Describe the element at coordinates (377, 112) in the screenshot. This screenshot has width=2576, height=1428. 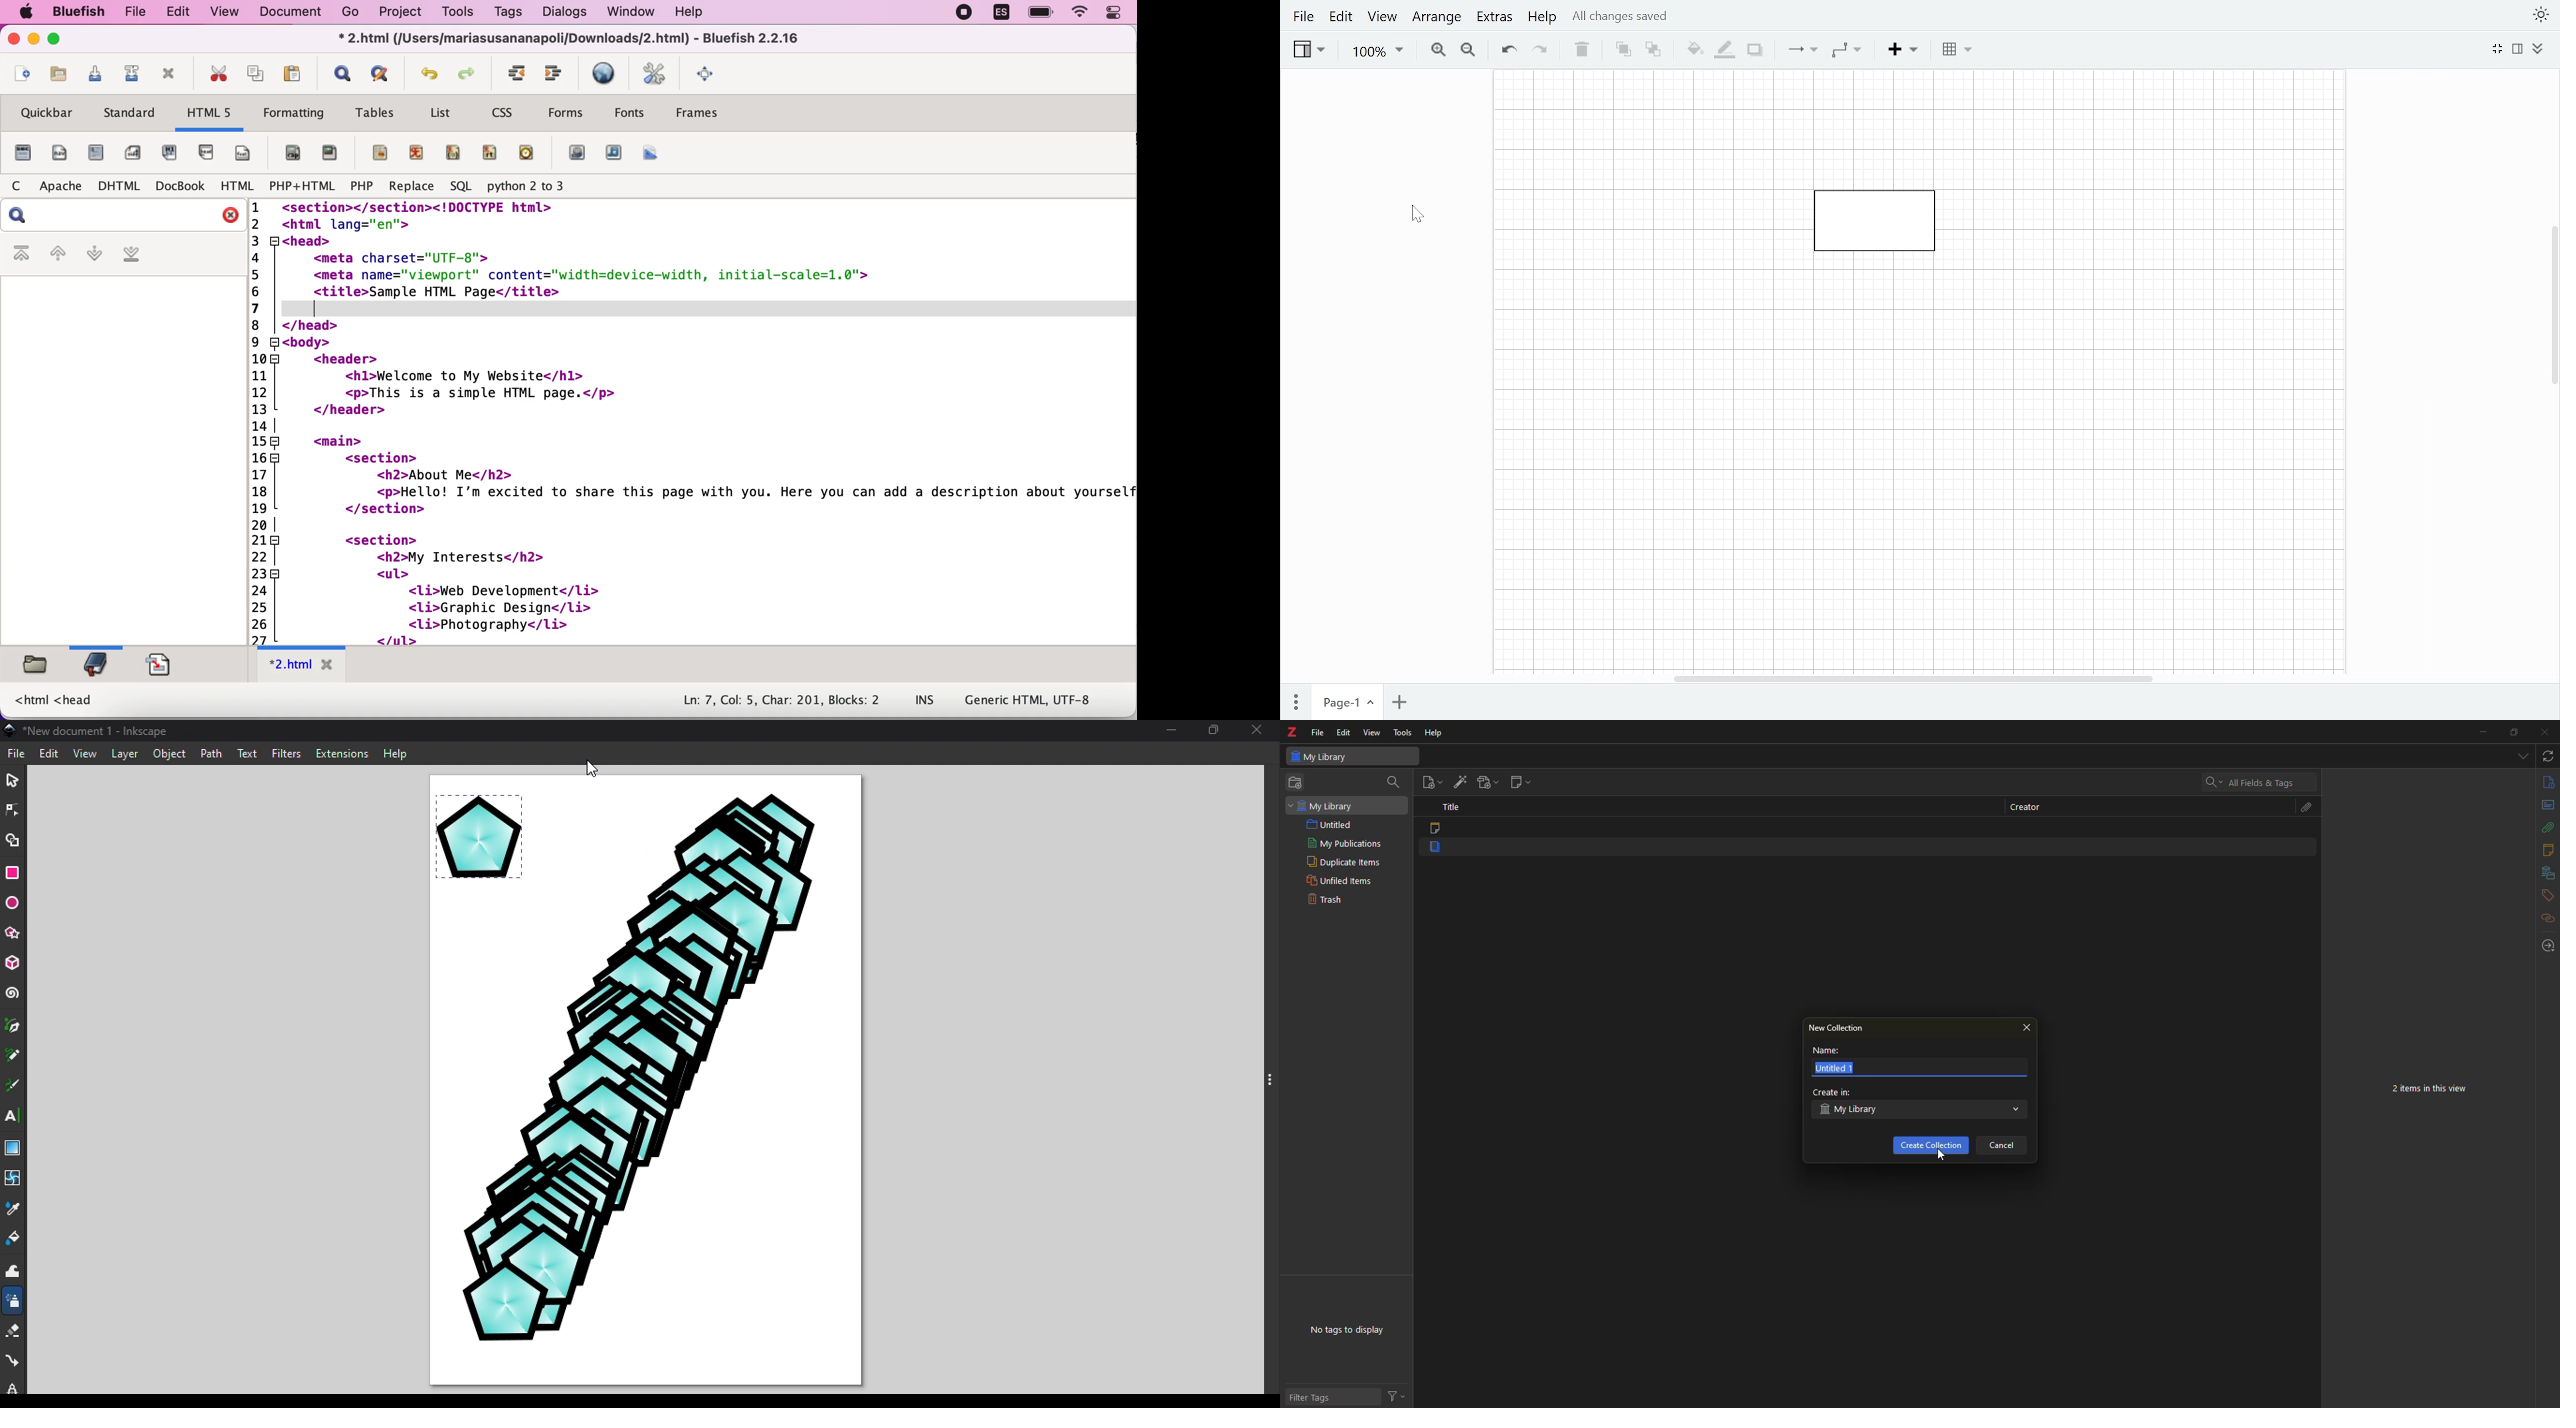
I see `tables` at that location.